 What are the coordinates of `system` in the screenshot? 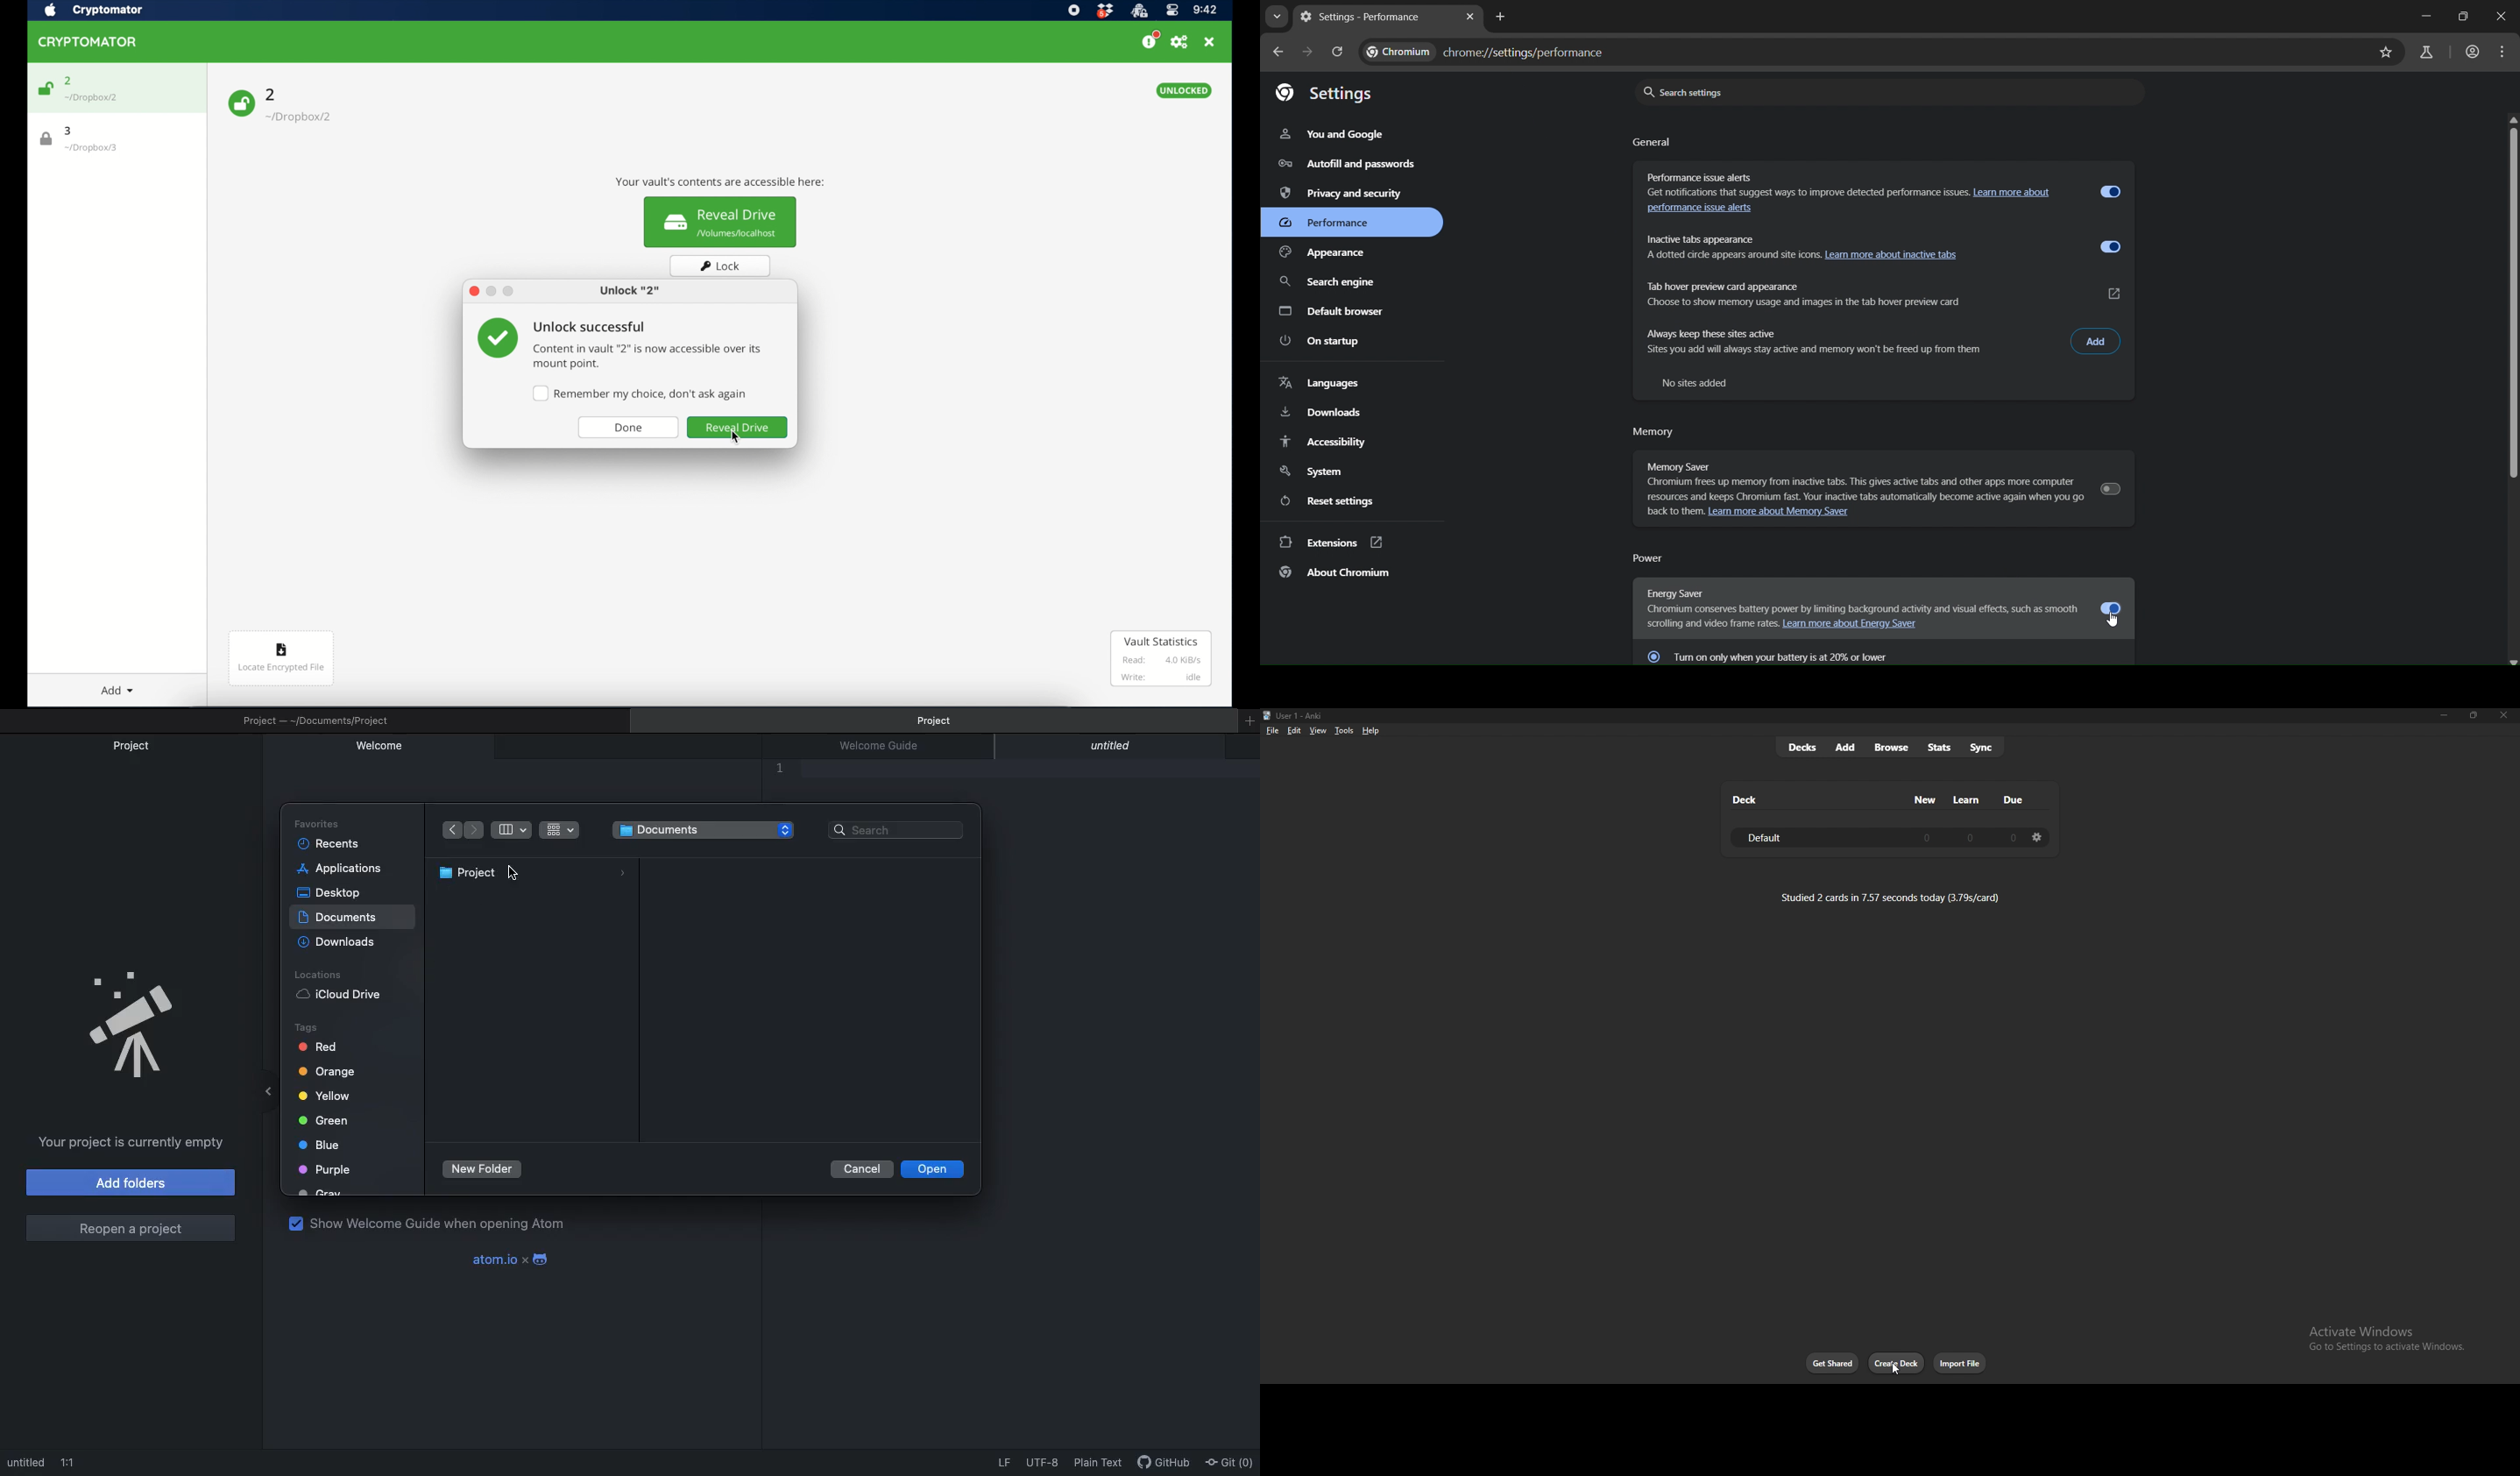 It's located at (1314, 469).